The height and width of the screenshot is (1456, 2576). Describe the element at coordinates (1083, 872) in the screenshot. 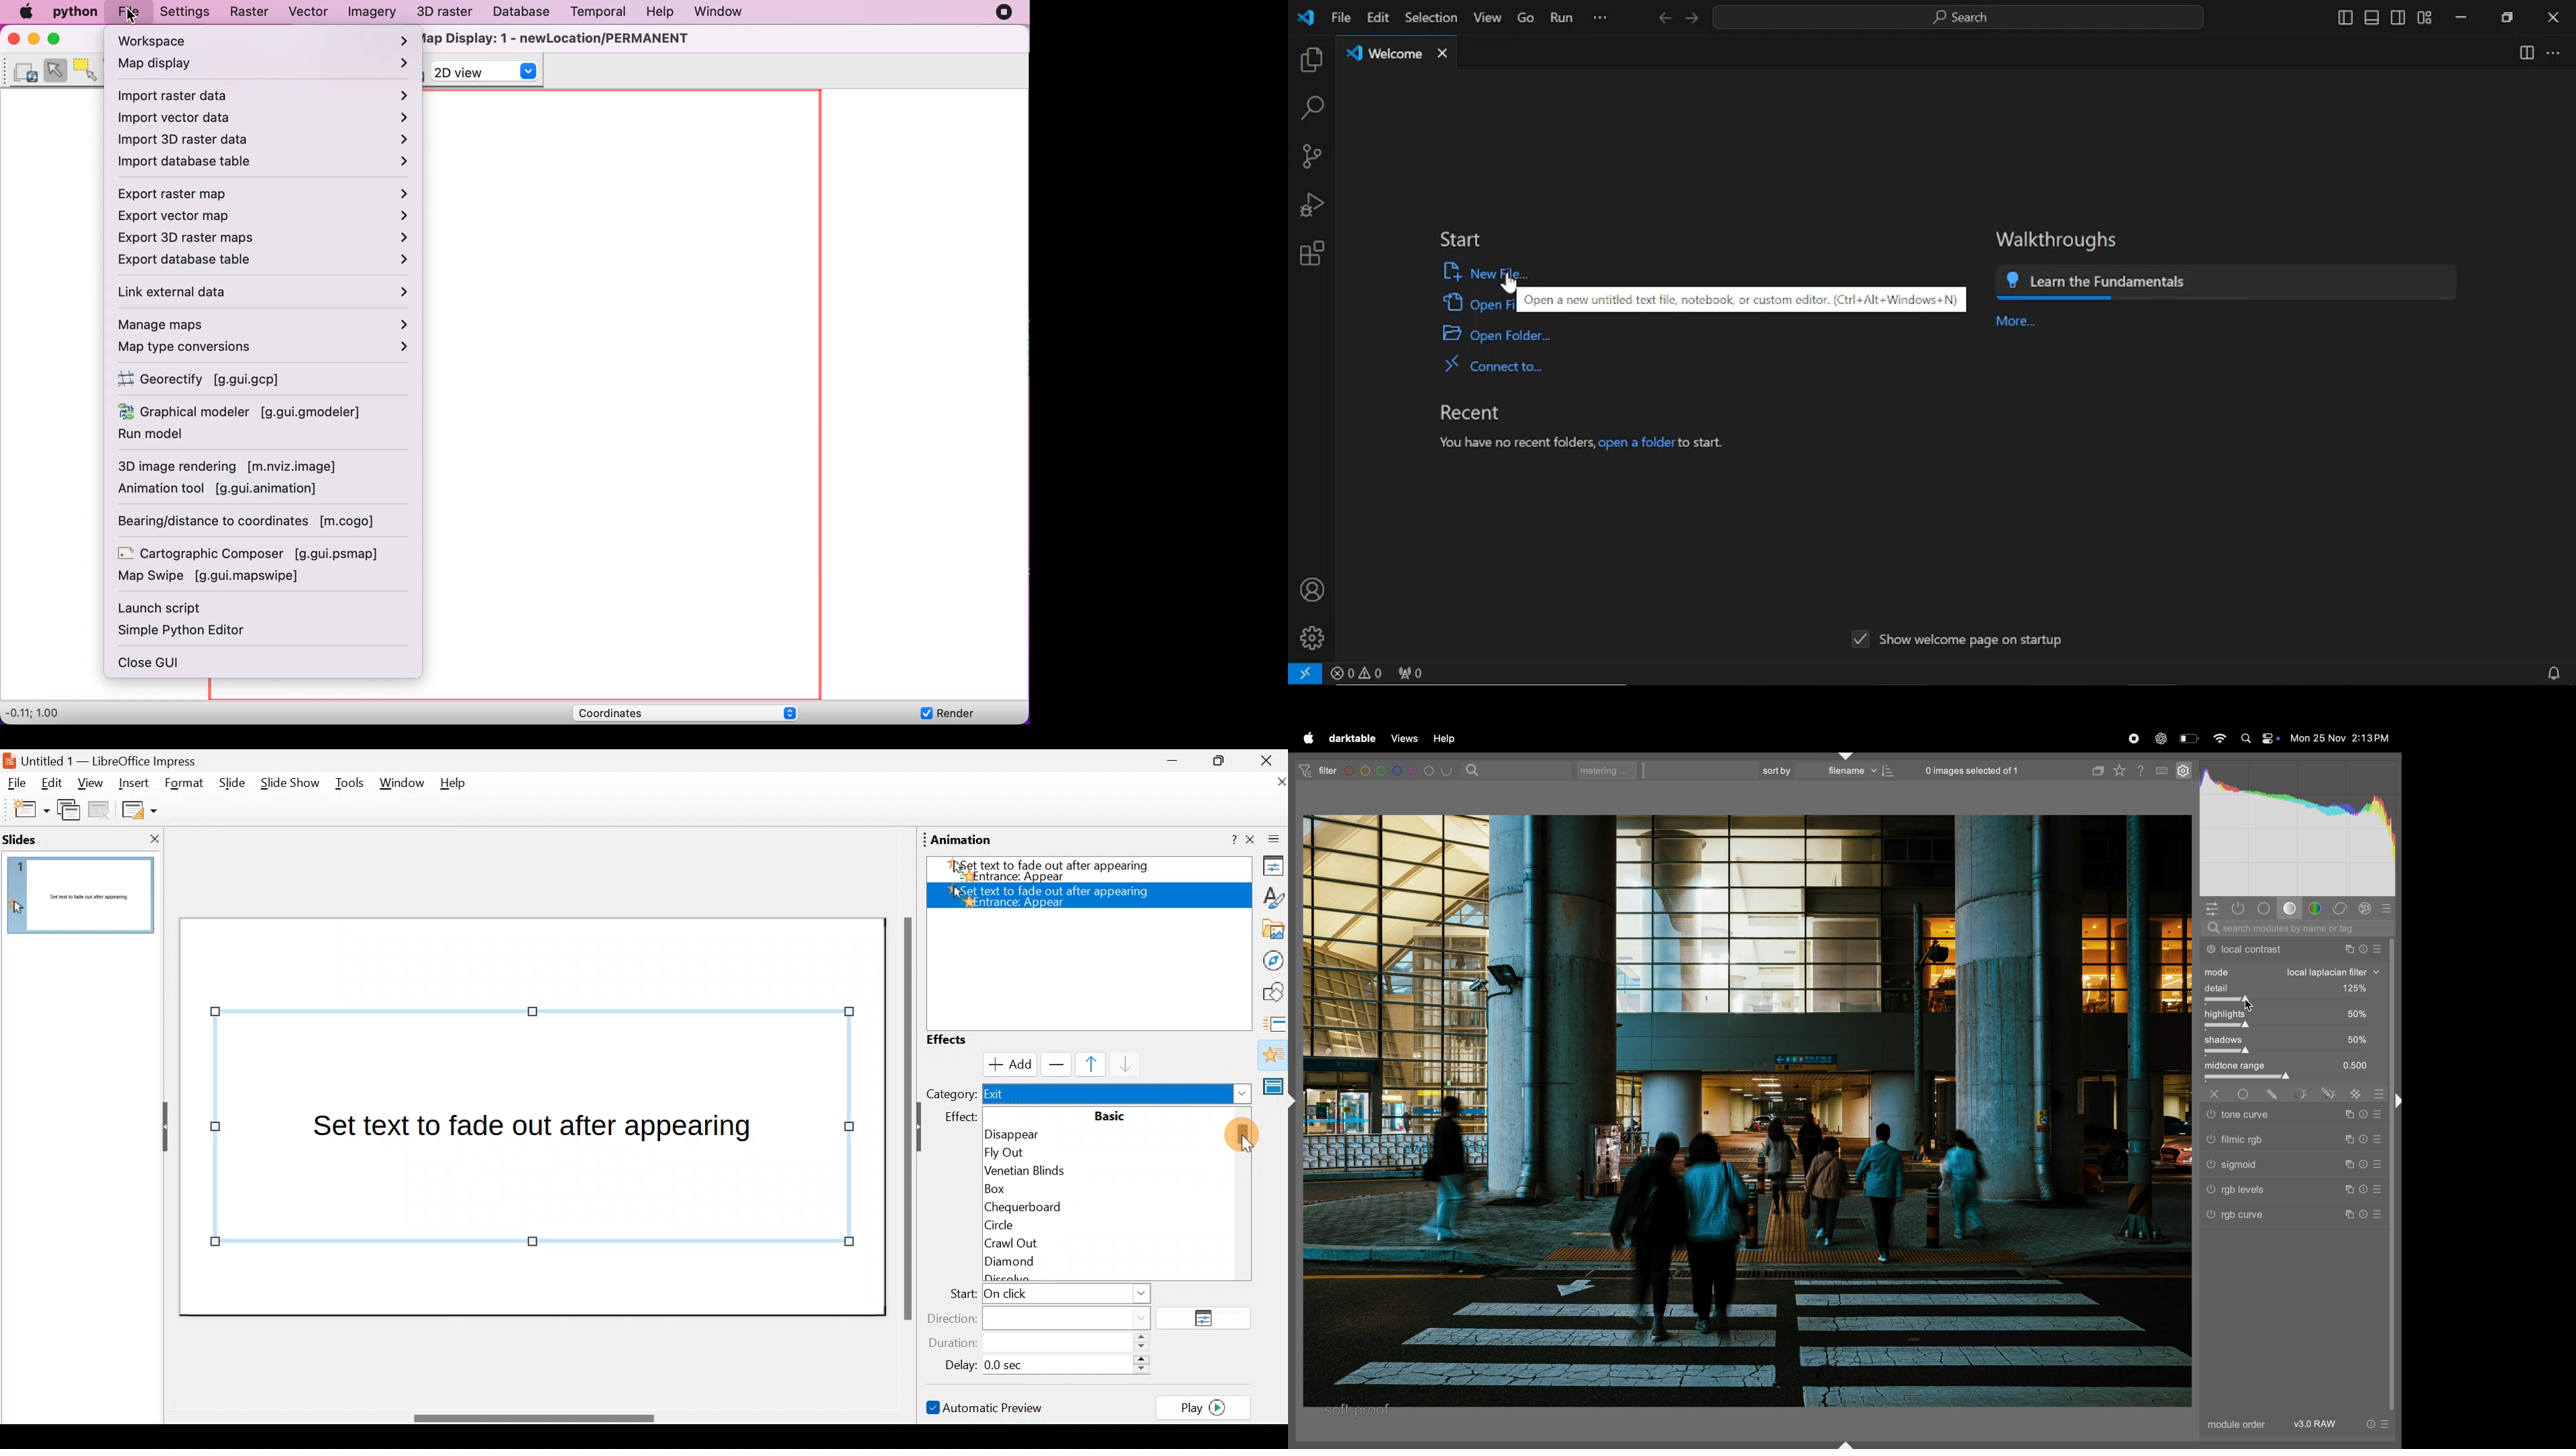

I see `Appear effect added` at that location.